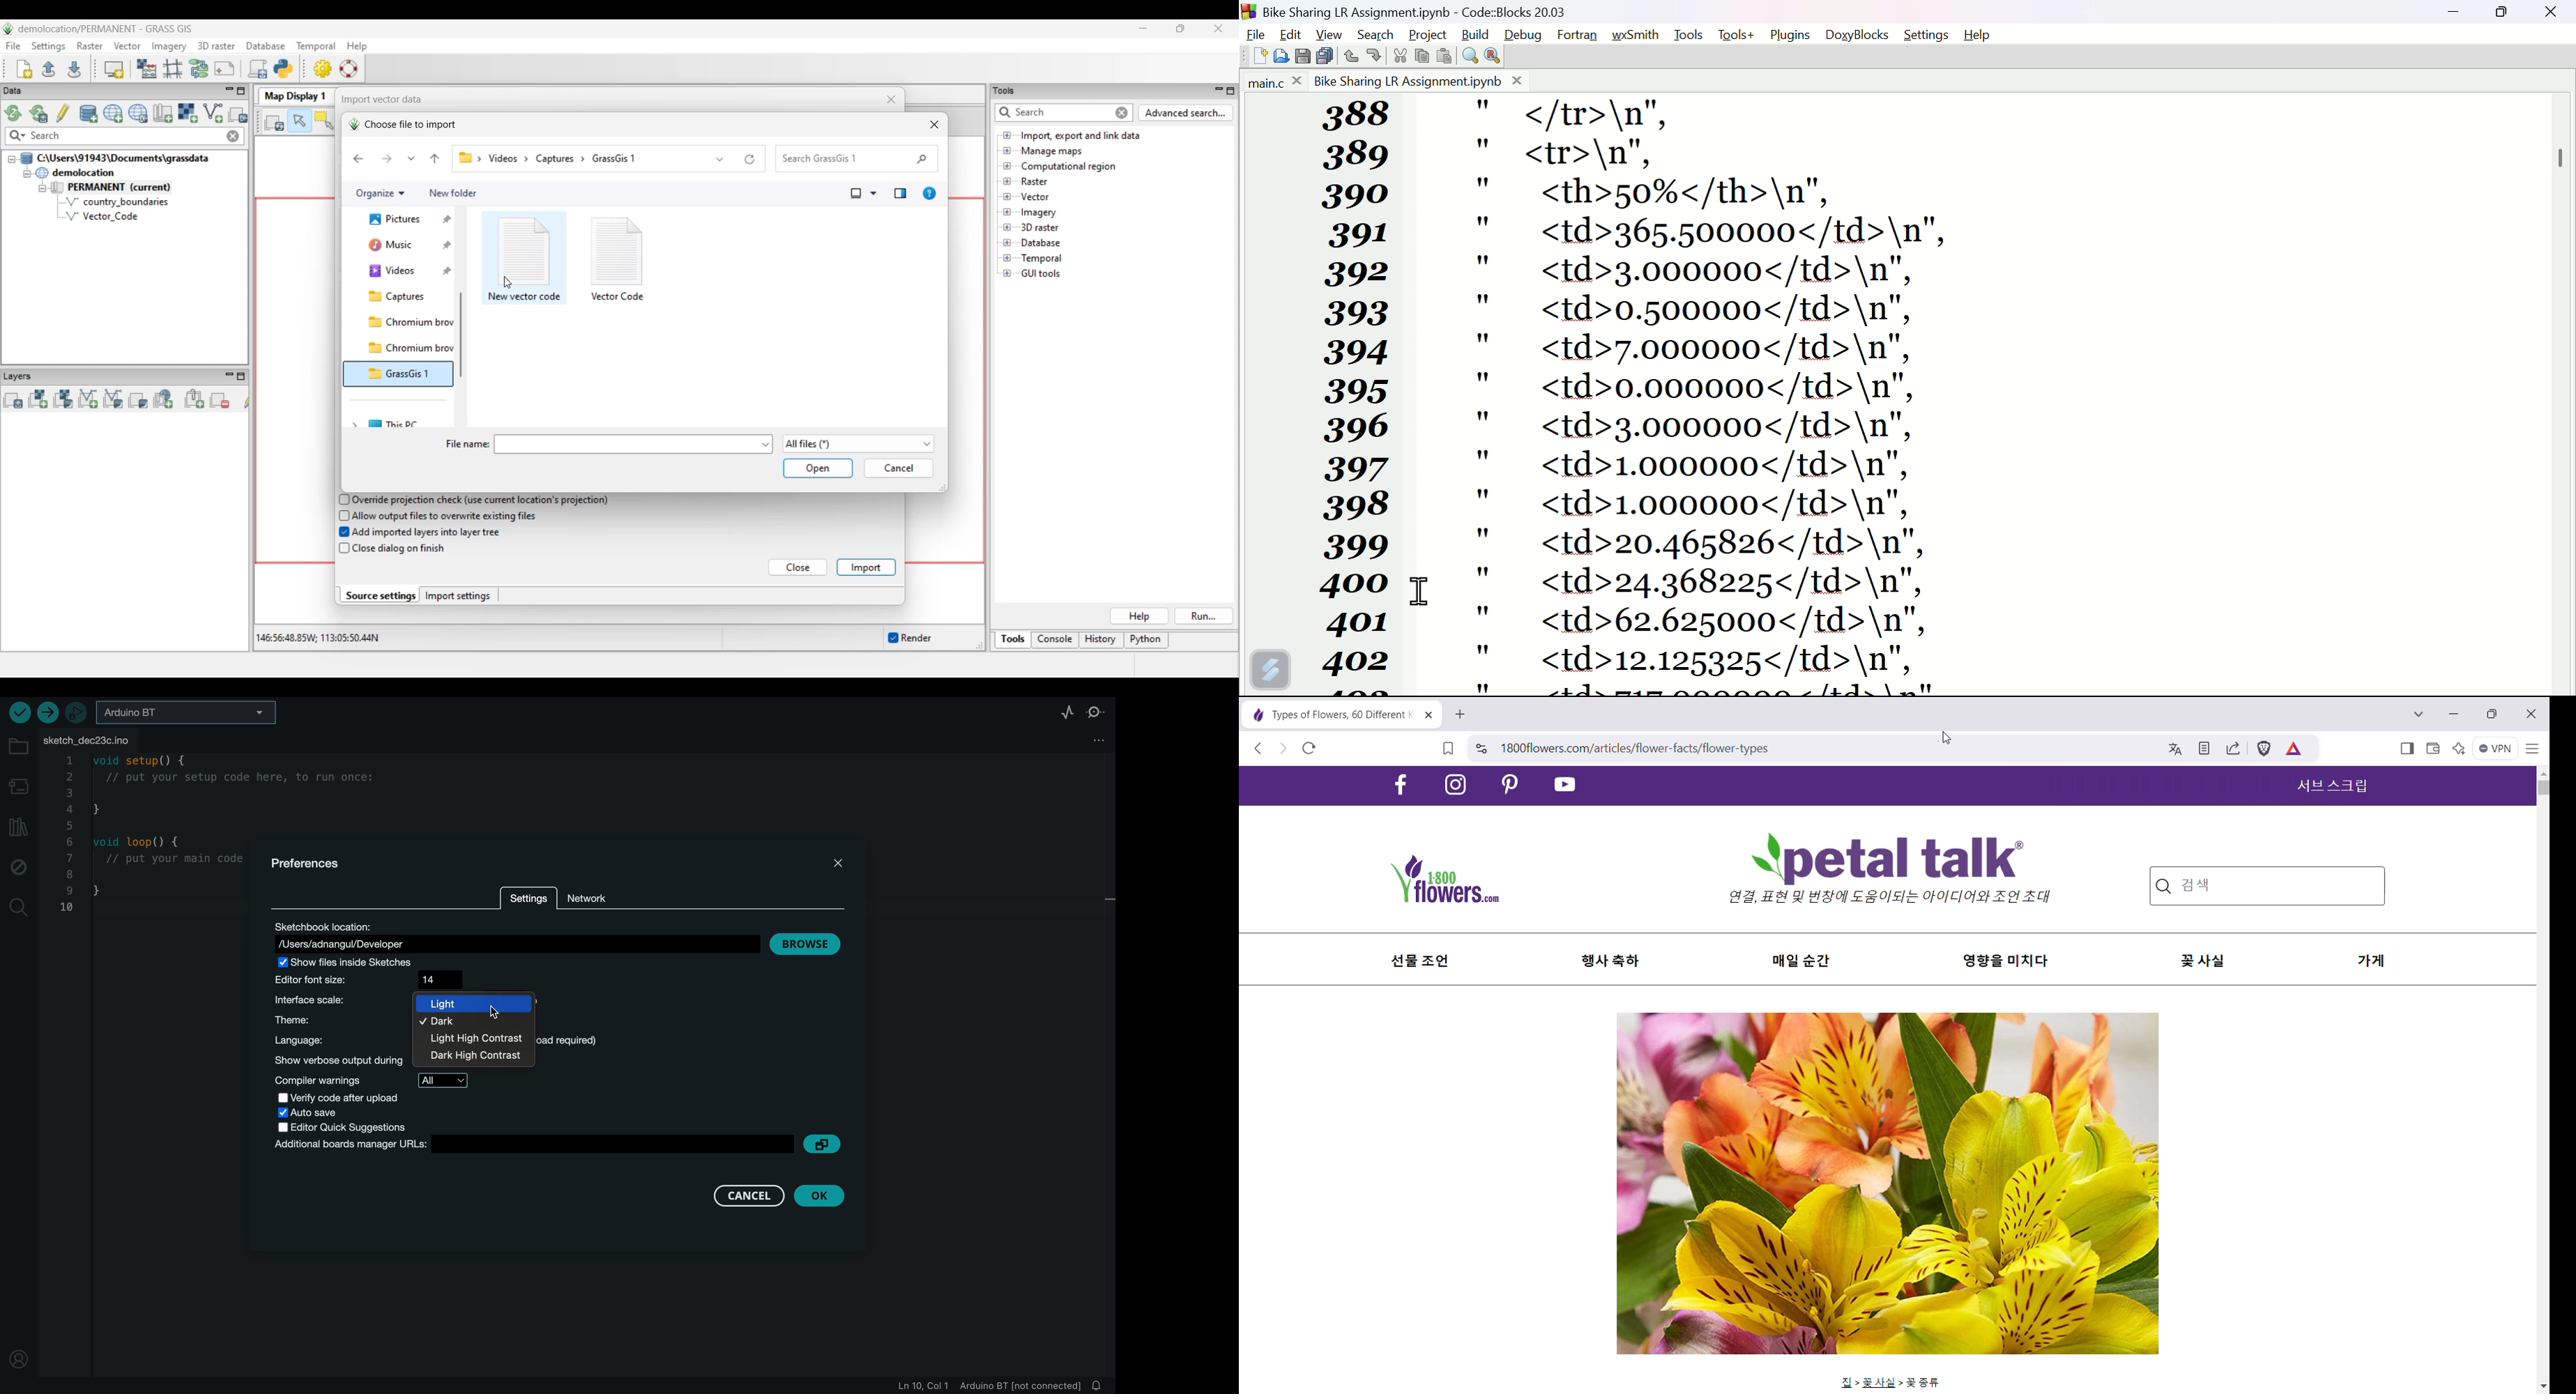 This screenshot has height=1400, width=2576. Describe the element at coordinates (17, 869) in the screenshot. I see `debug` at that location.